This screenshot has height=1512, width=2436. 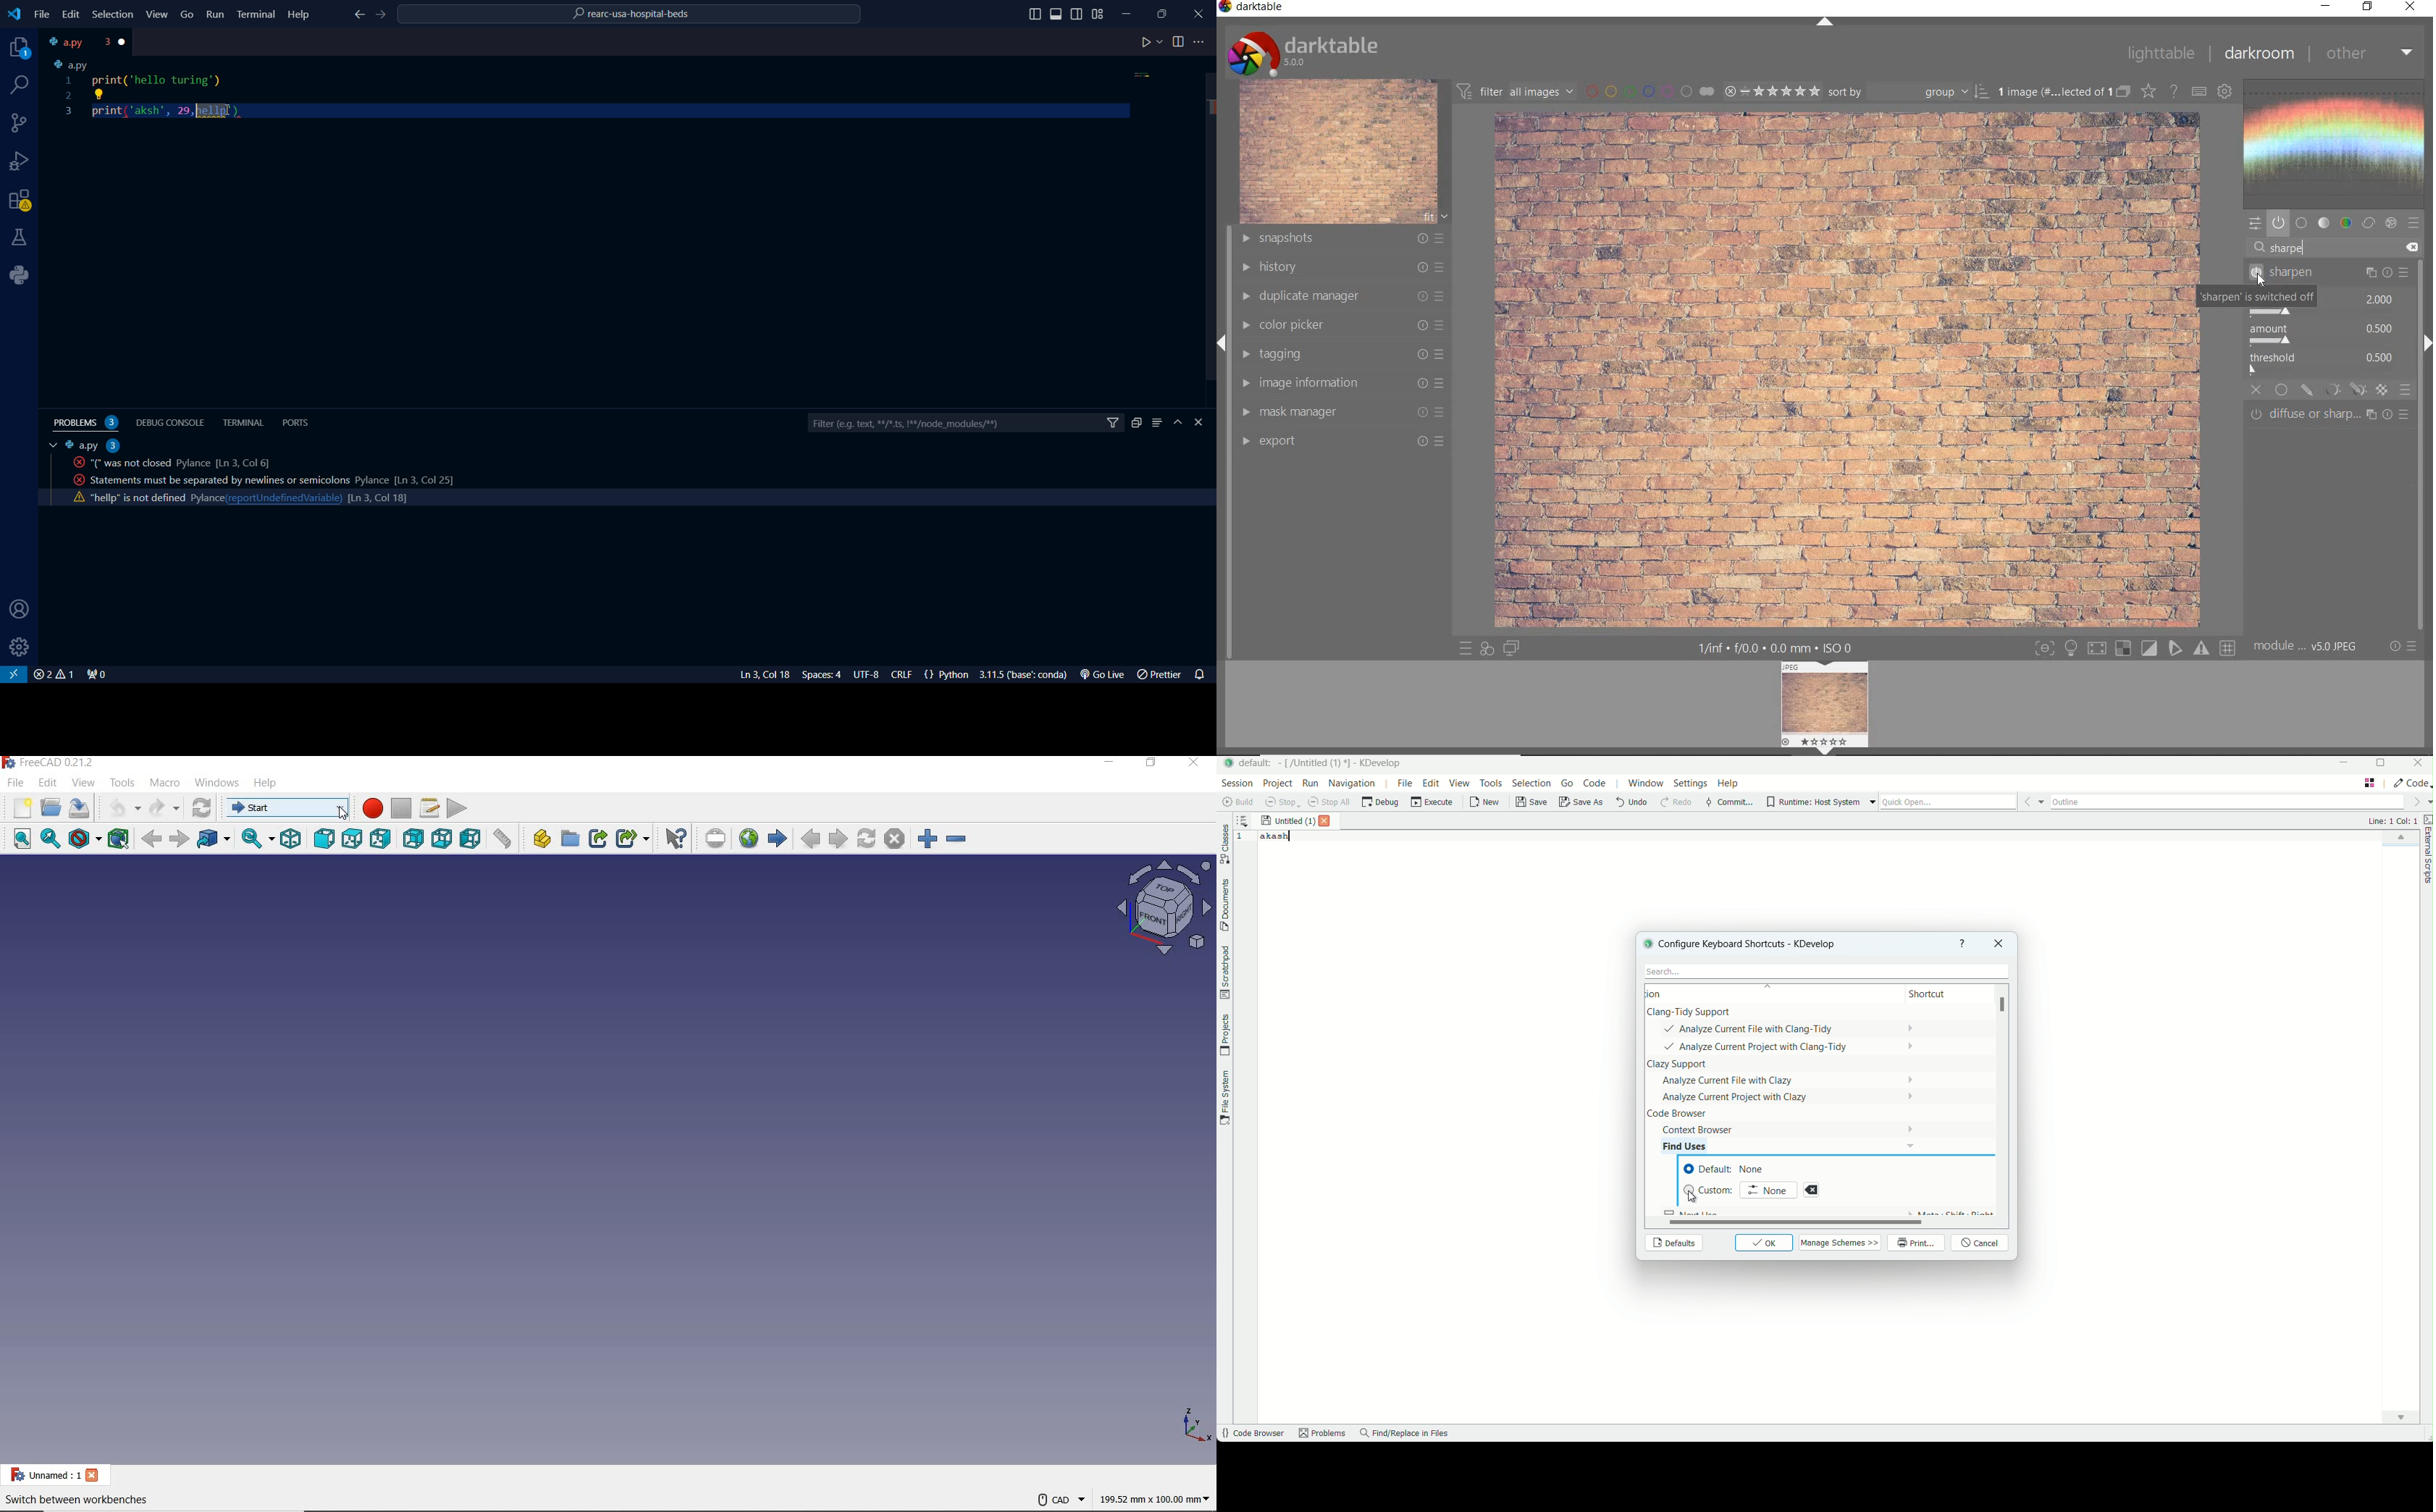 I want to click on preset, so click(x=2414, y=223).